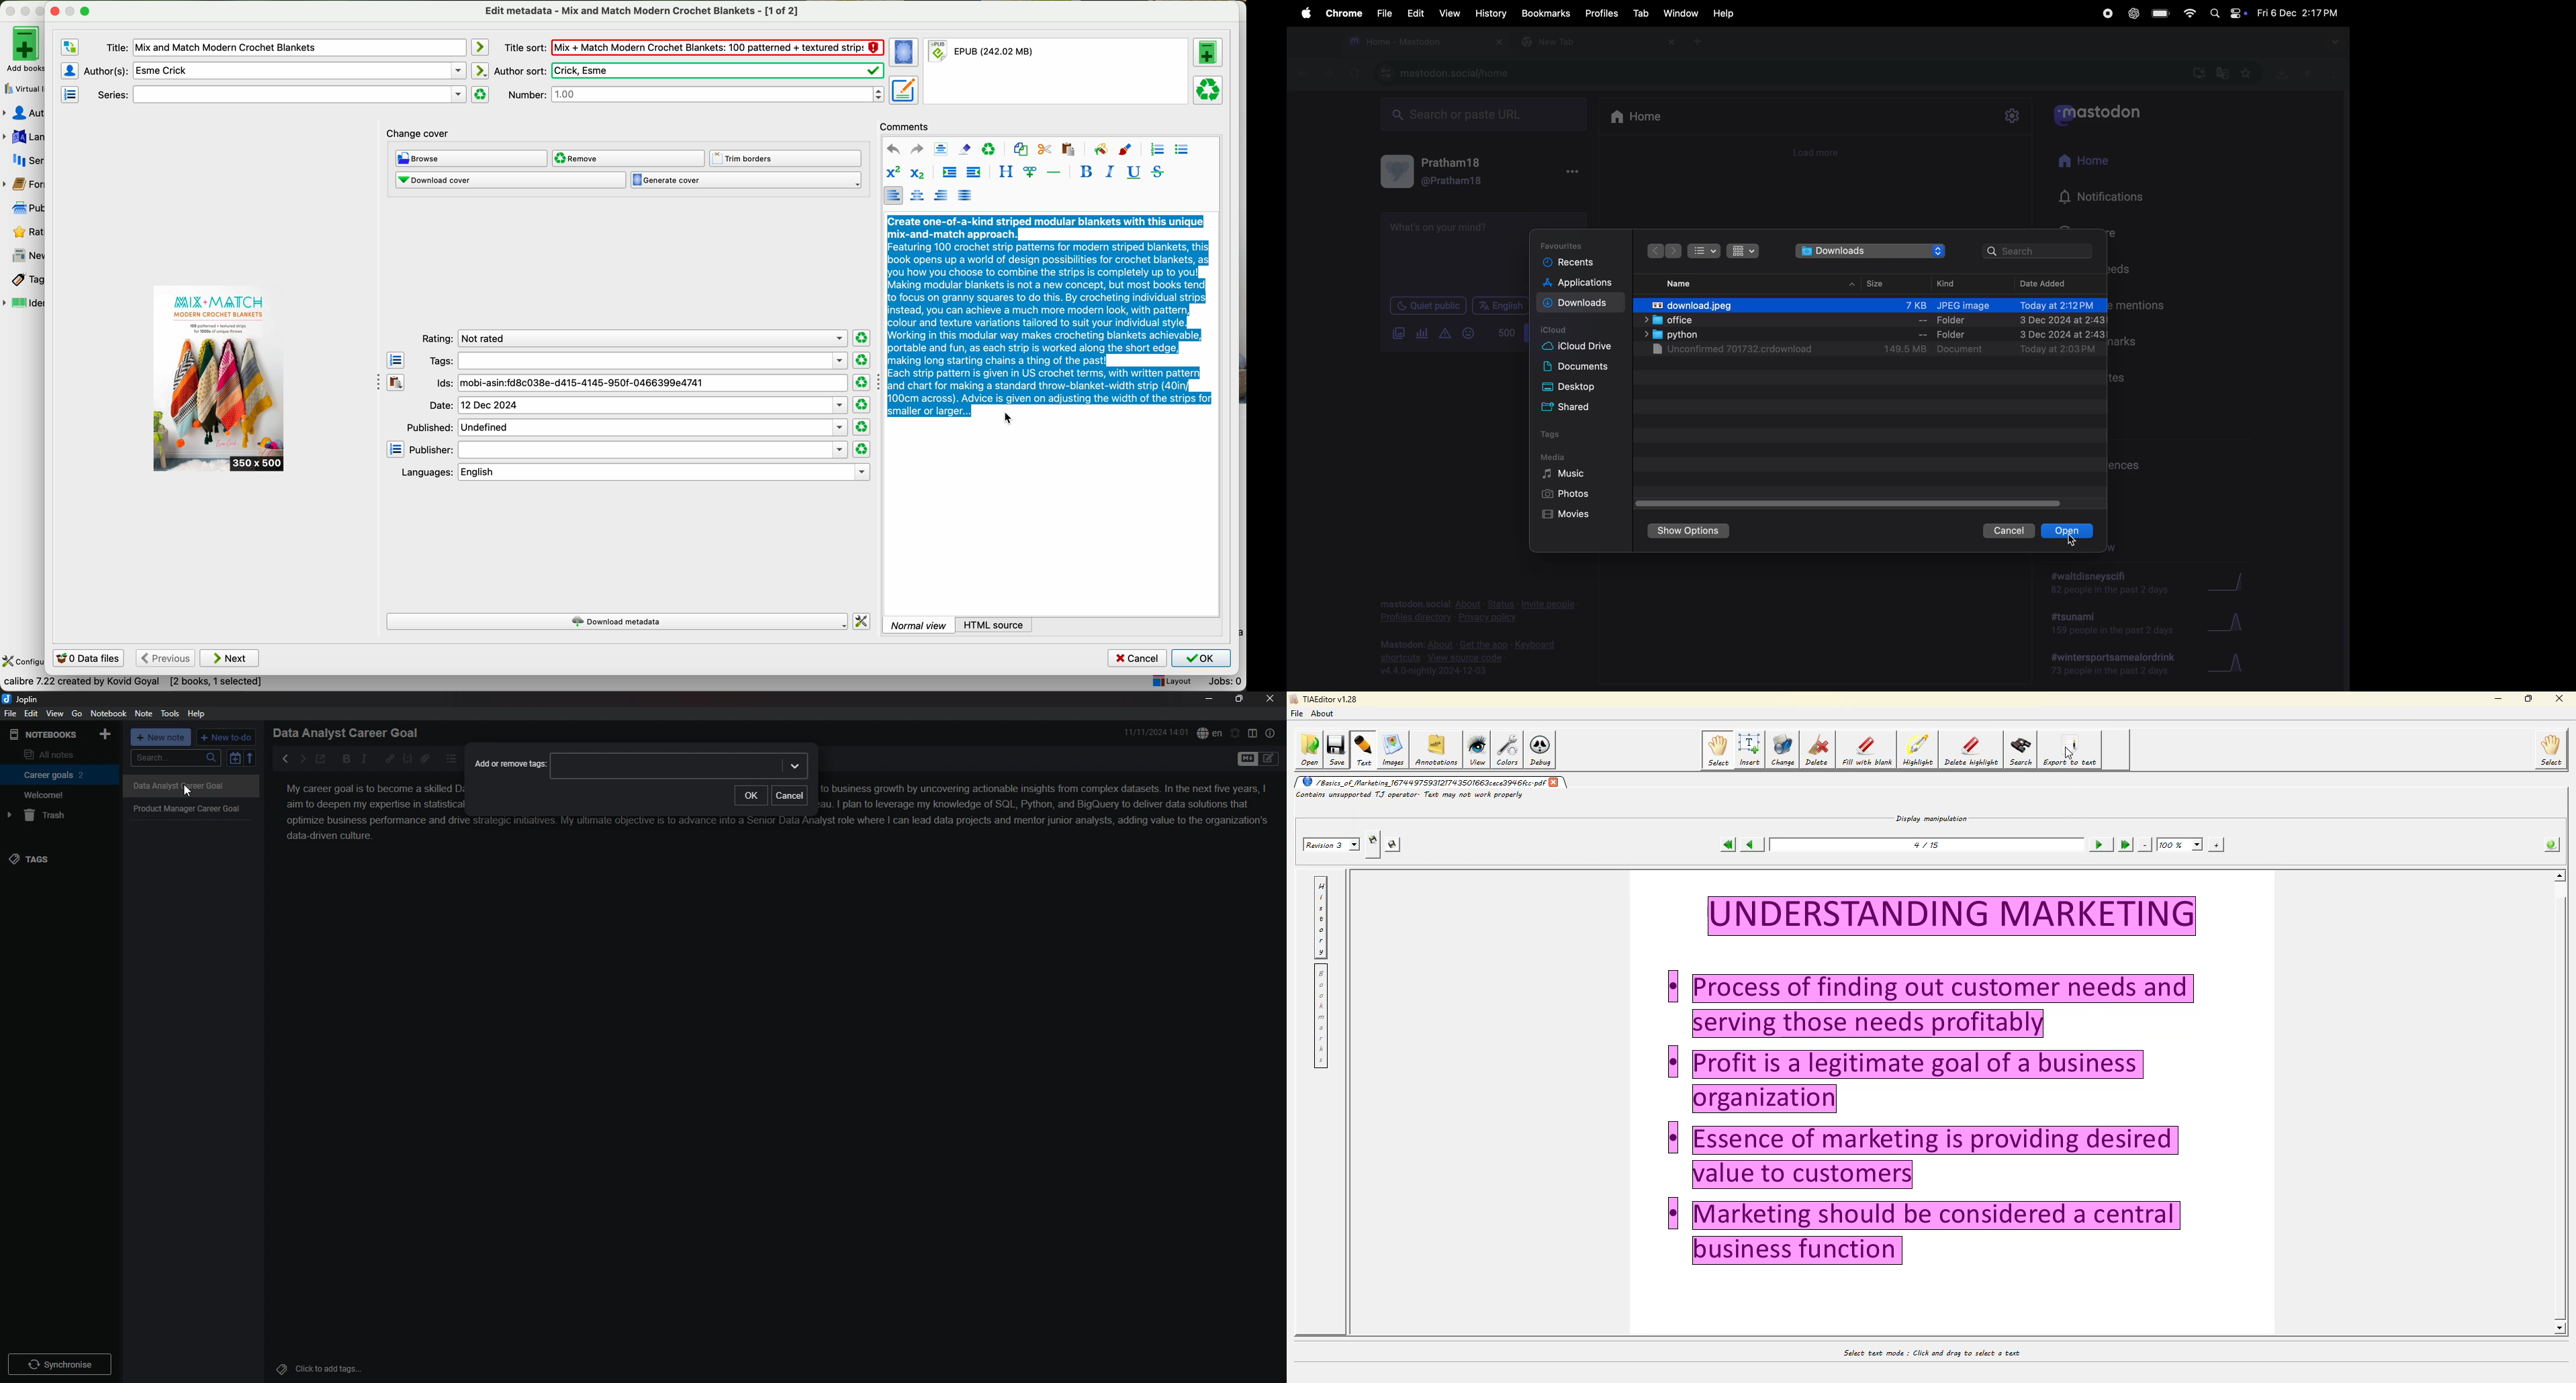  What do you see at coordinates (1558, 329) in the screenshot?
I see `i cloud` at bounding box center [1558, 329].